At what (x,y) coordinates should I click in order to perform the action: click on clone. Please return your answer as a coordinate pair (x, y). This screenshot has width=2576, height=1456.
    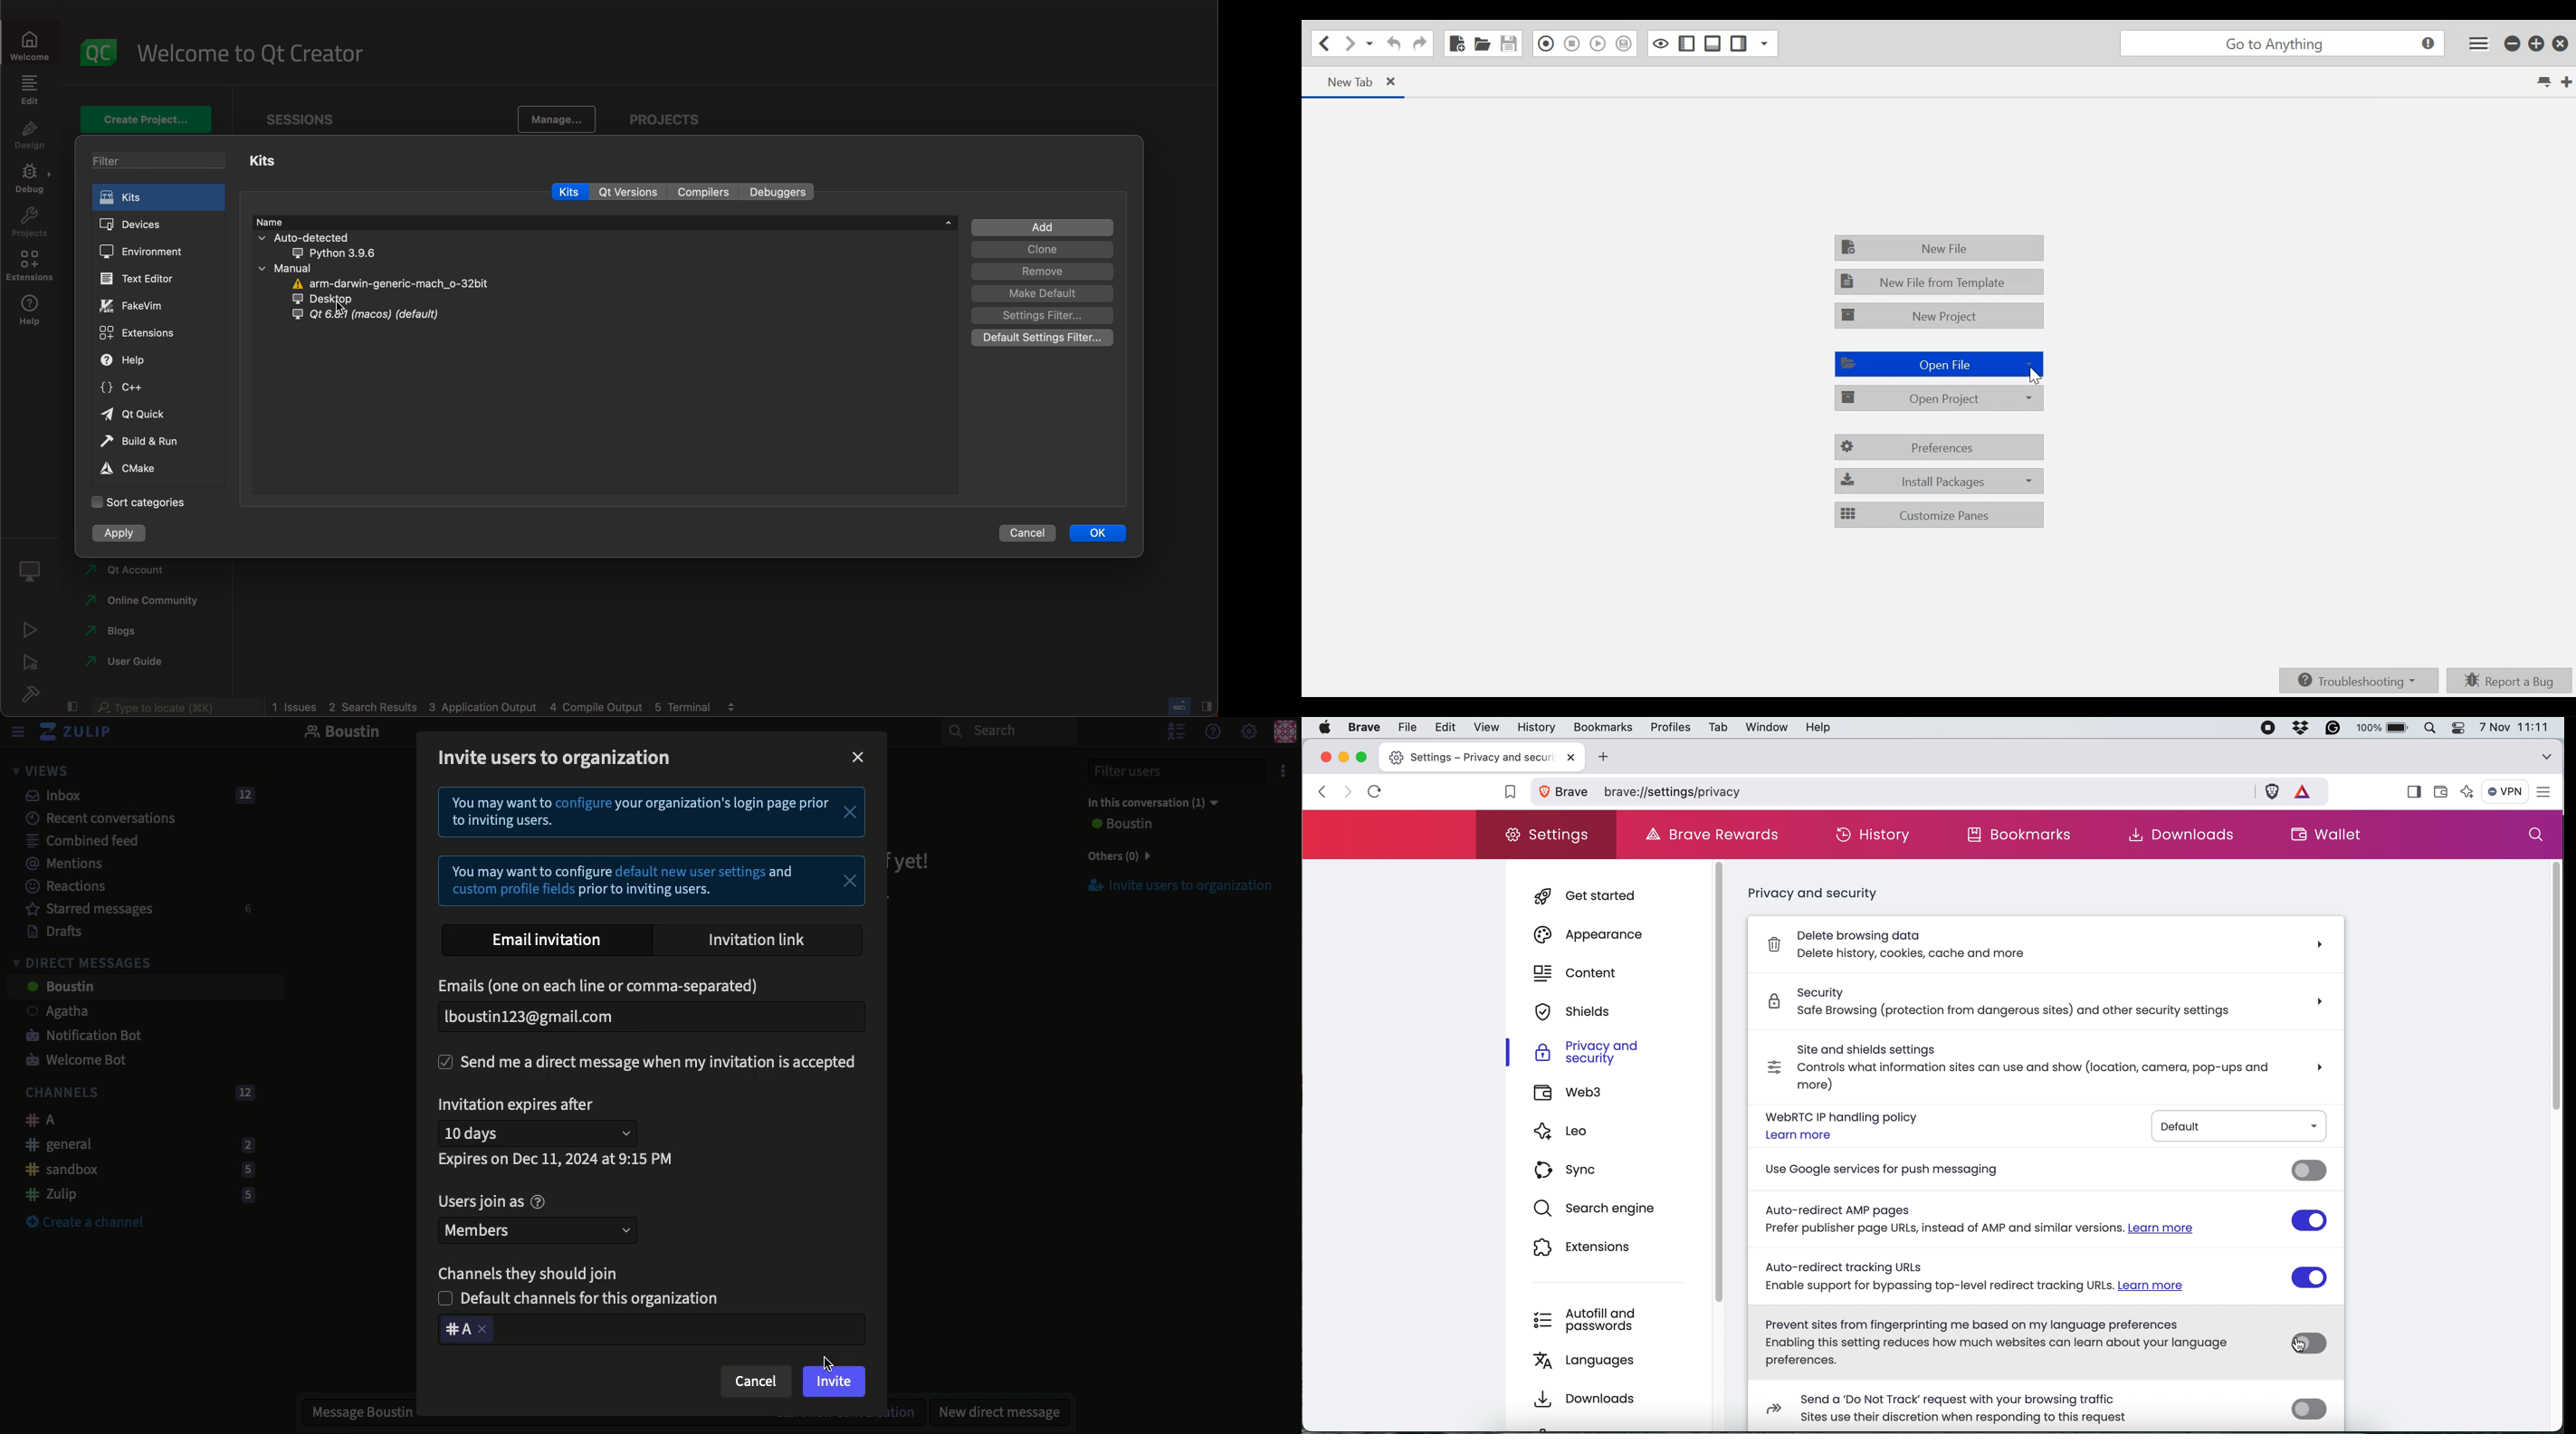
    Looking at the image, I should click on (1043, 250).